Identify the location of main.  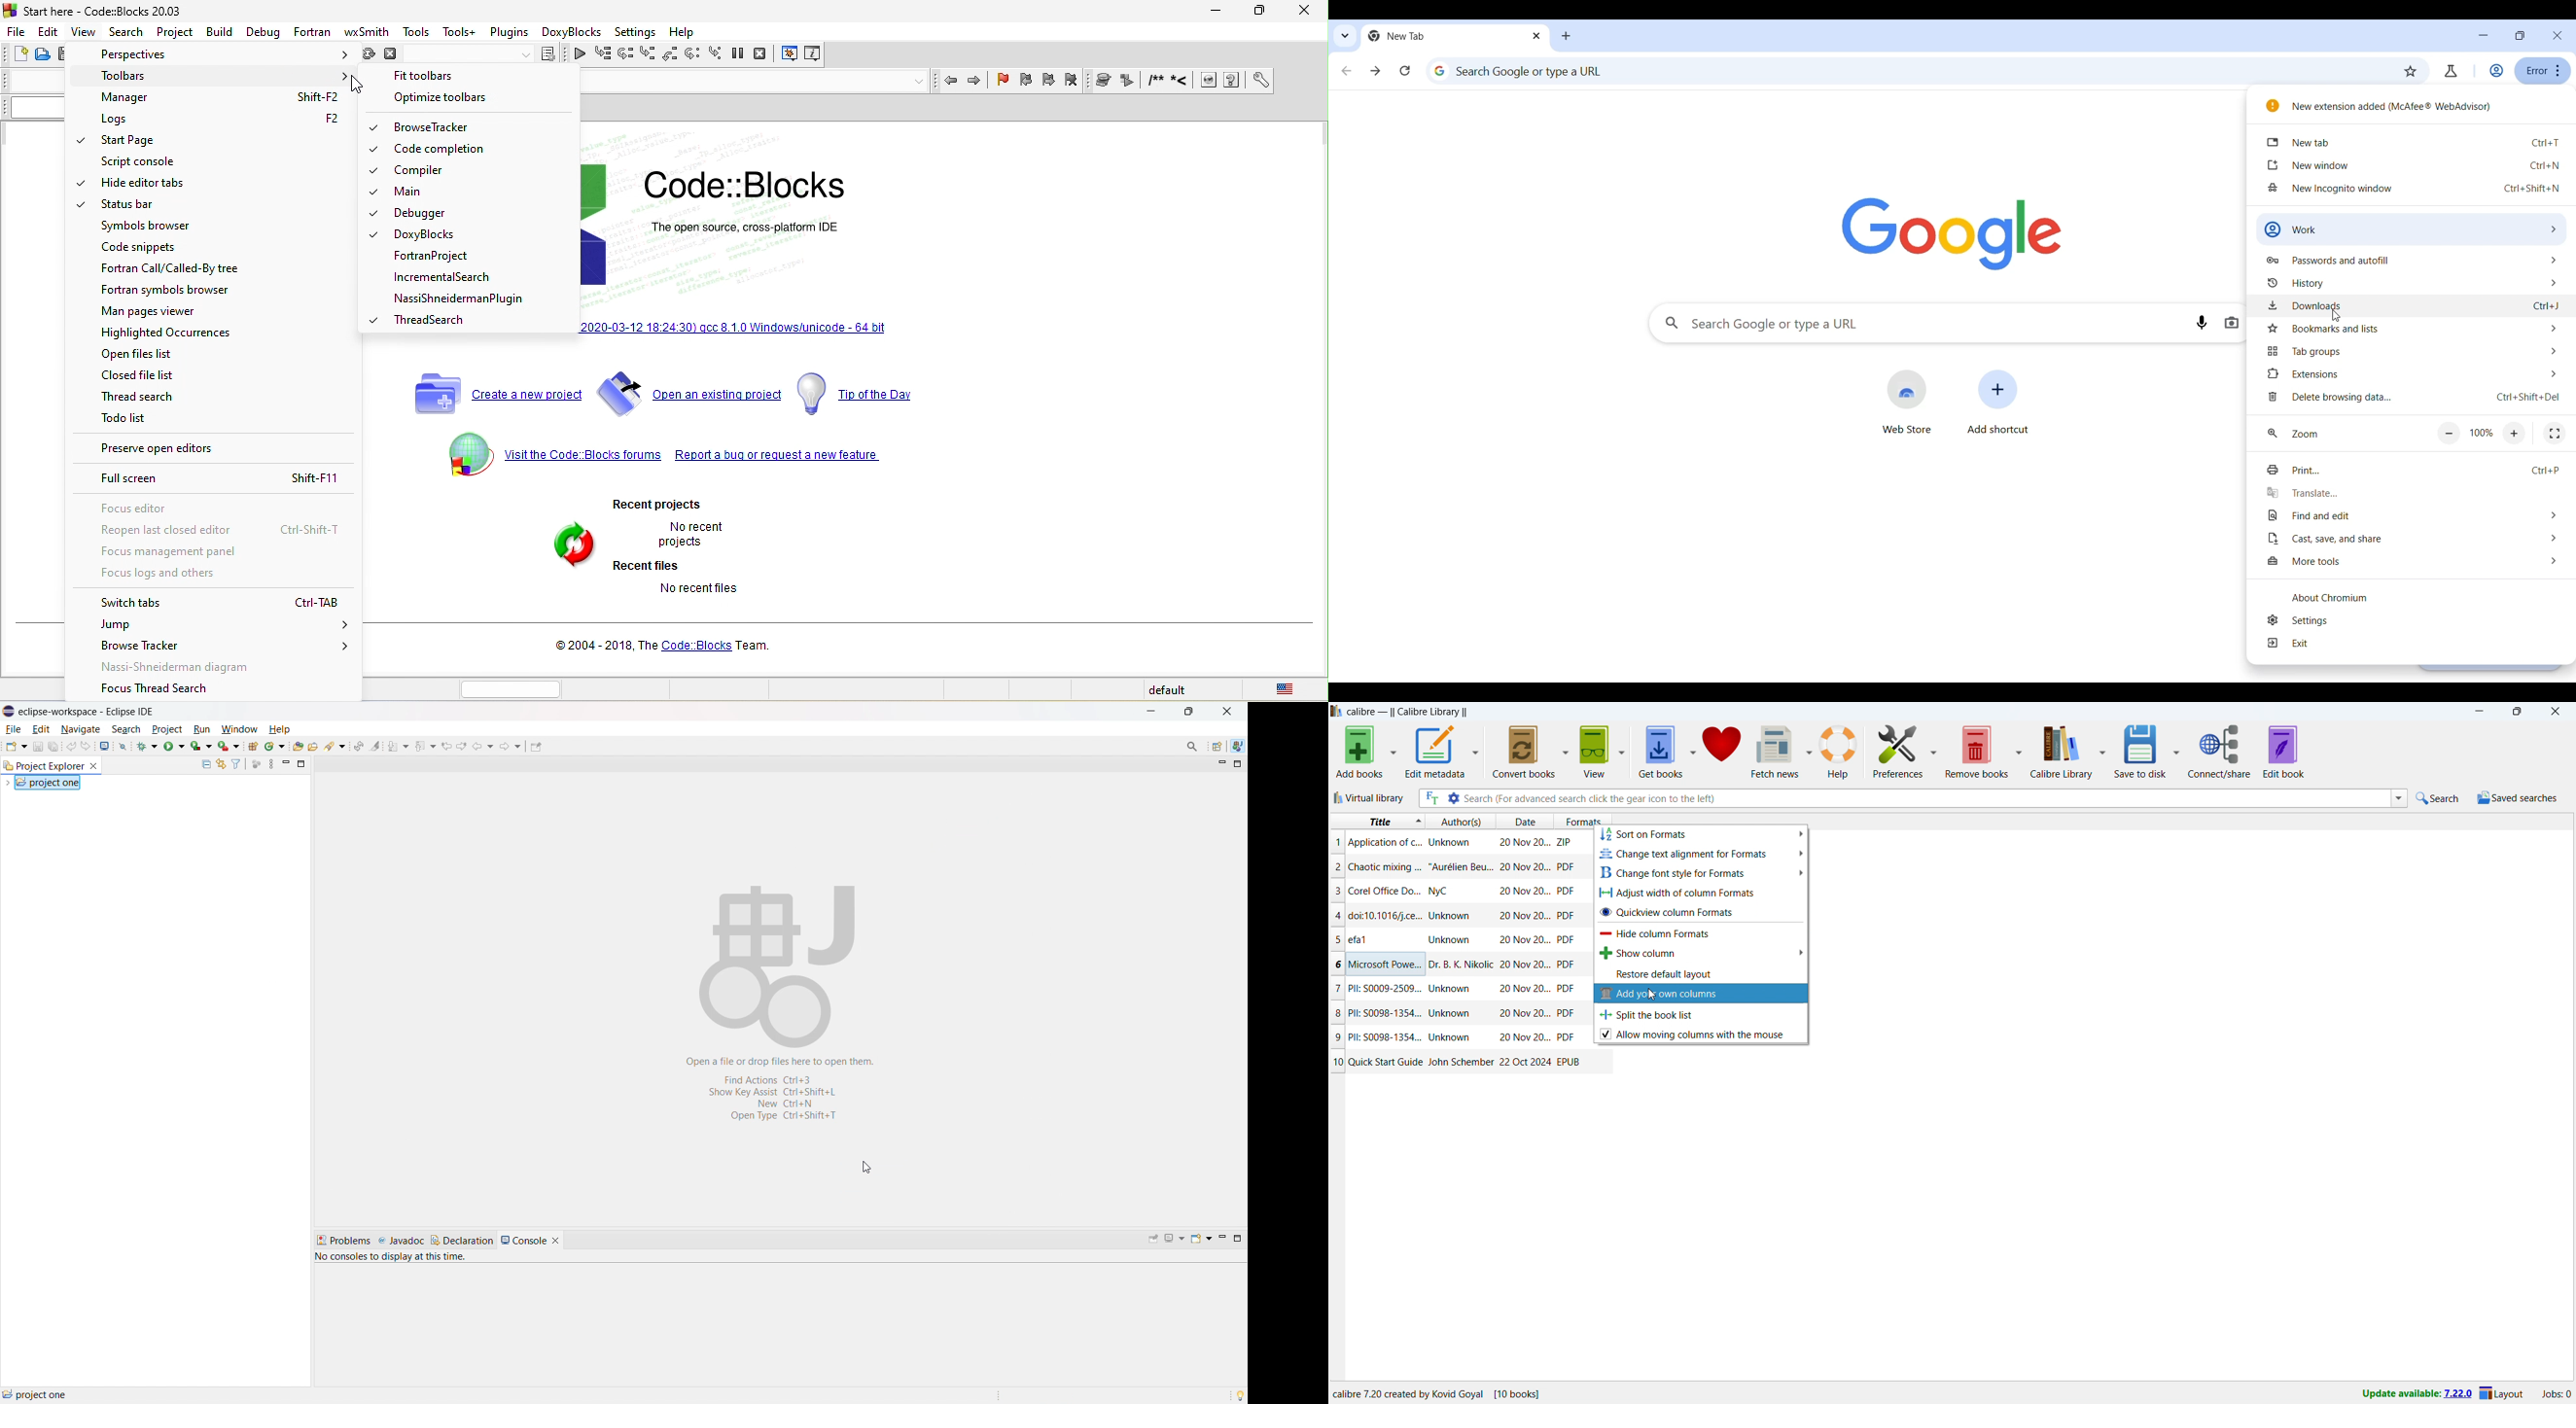
(406, 192).